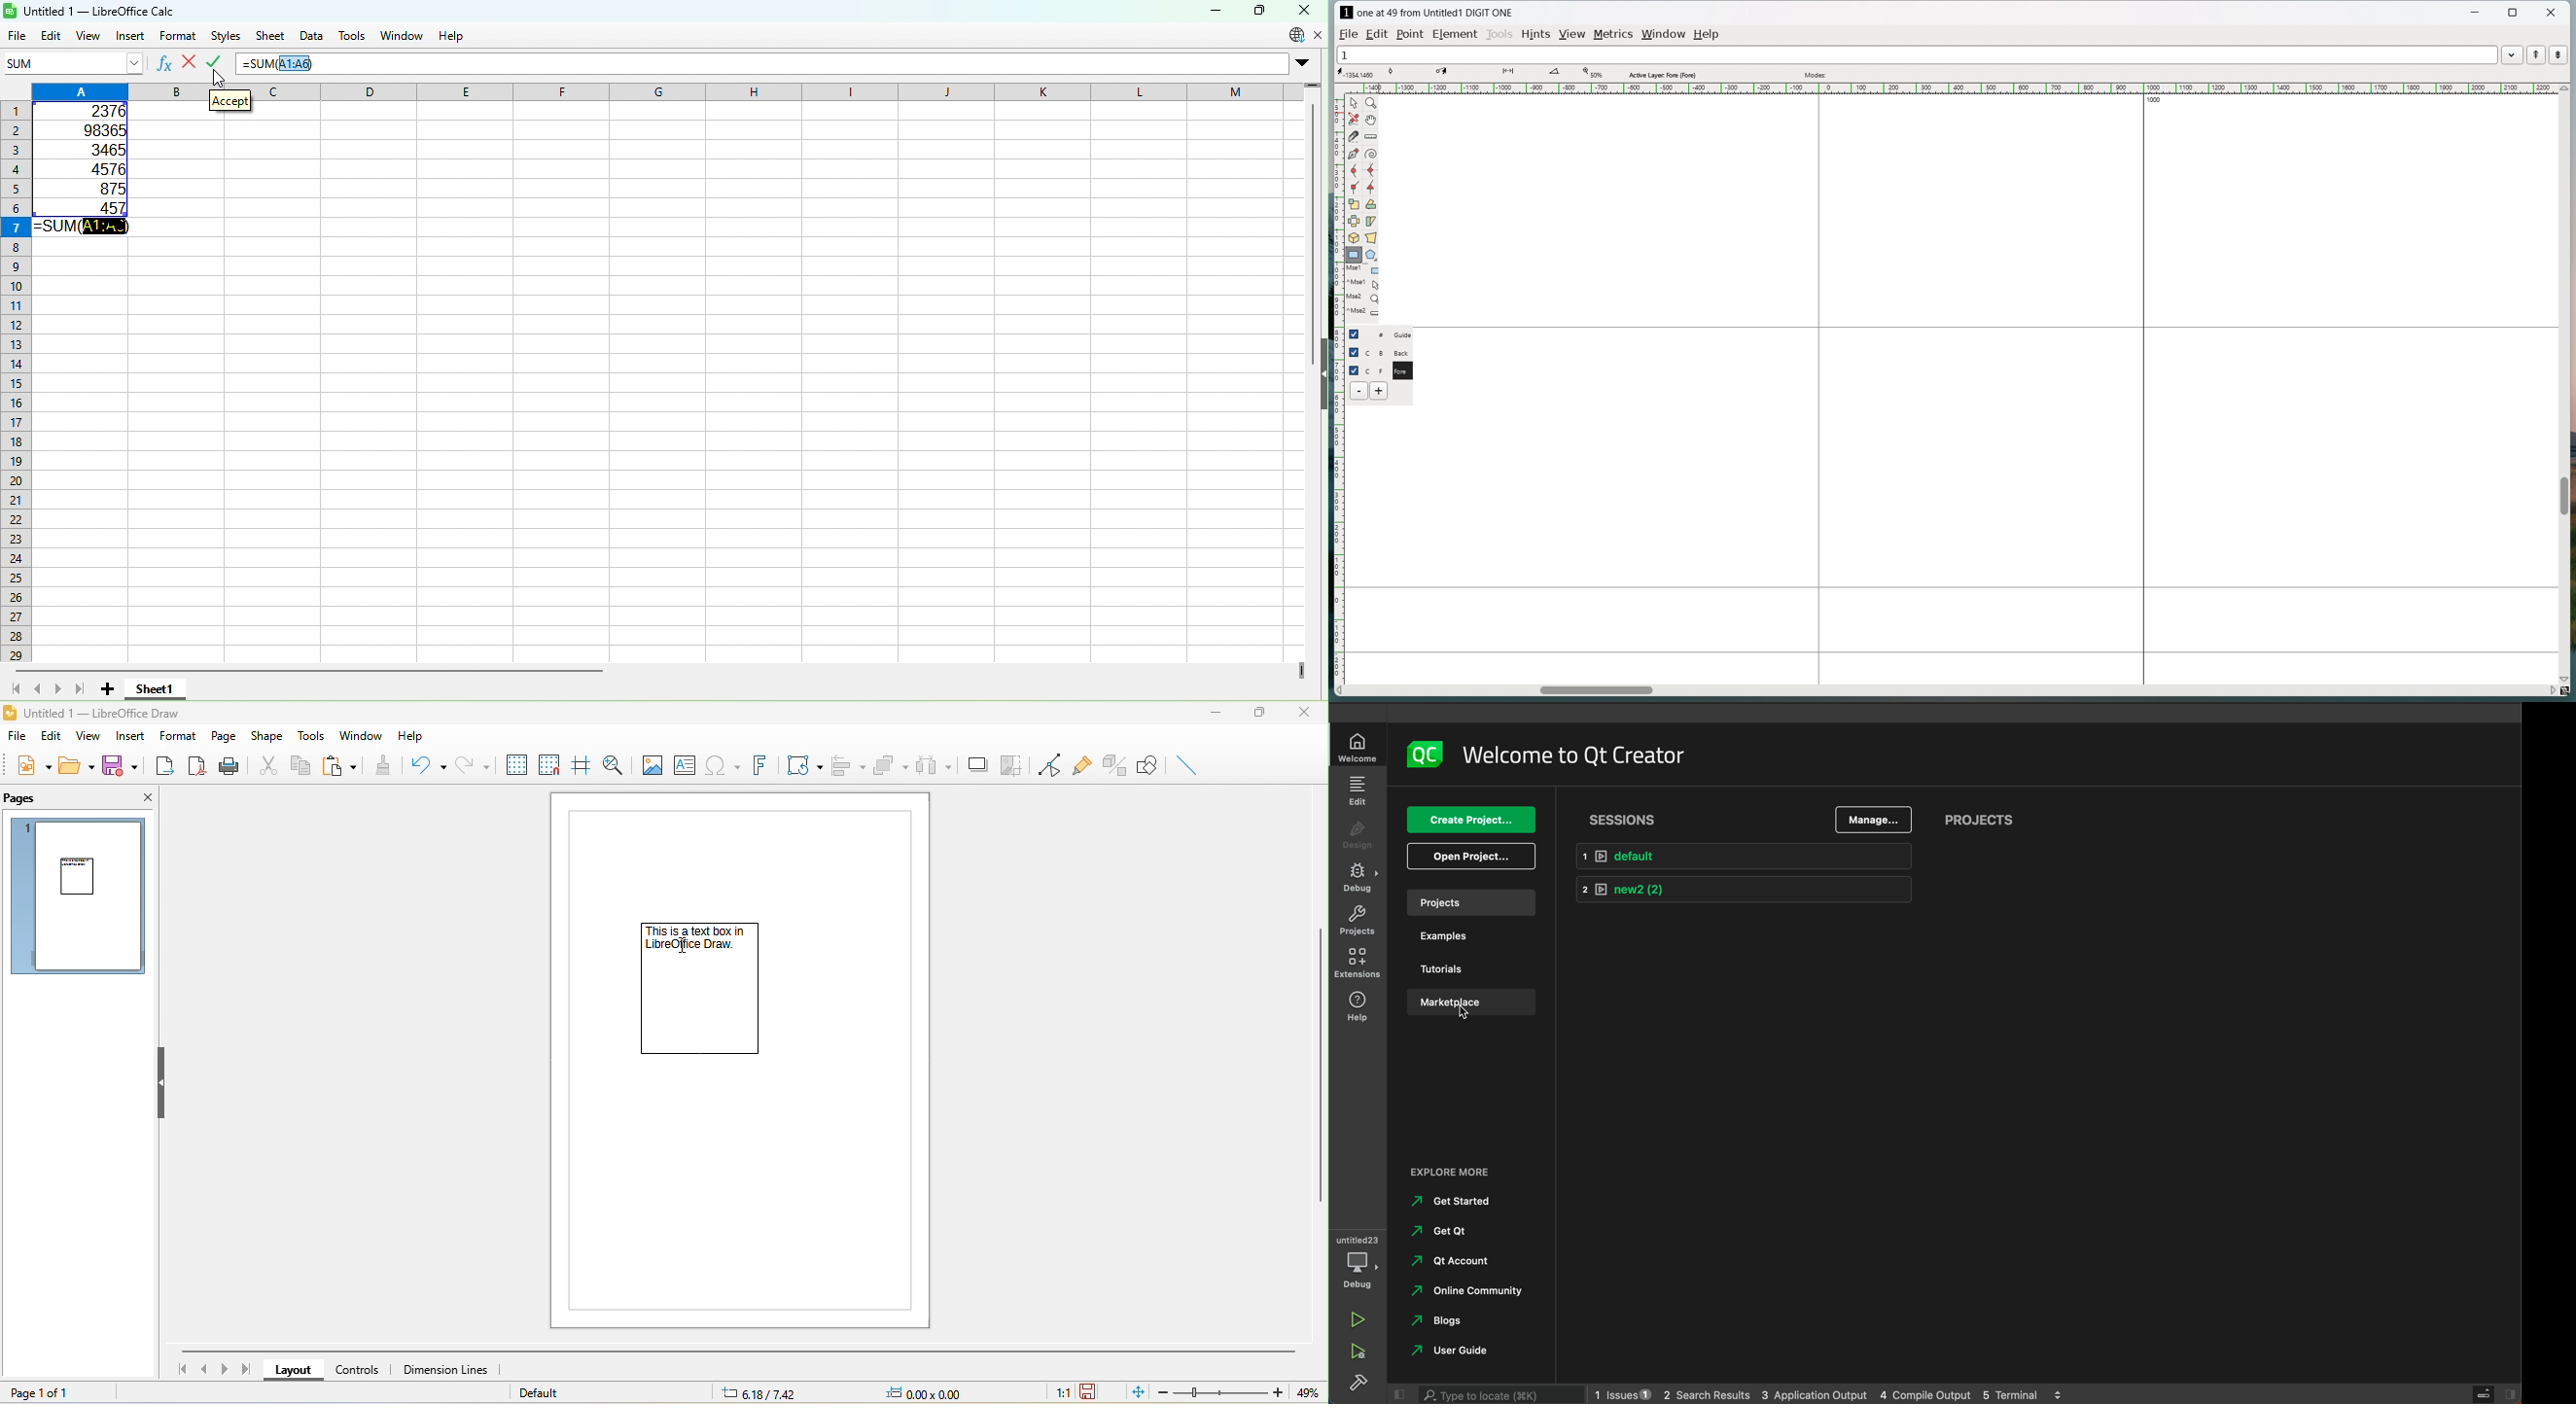 The height and width of the screenshot is (1428, 2576). Describe the element at coordinates (759, 767) in the screenshot. I see `fontwork text` at that location.